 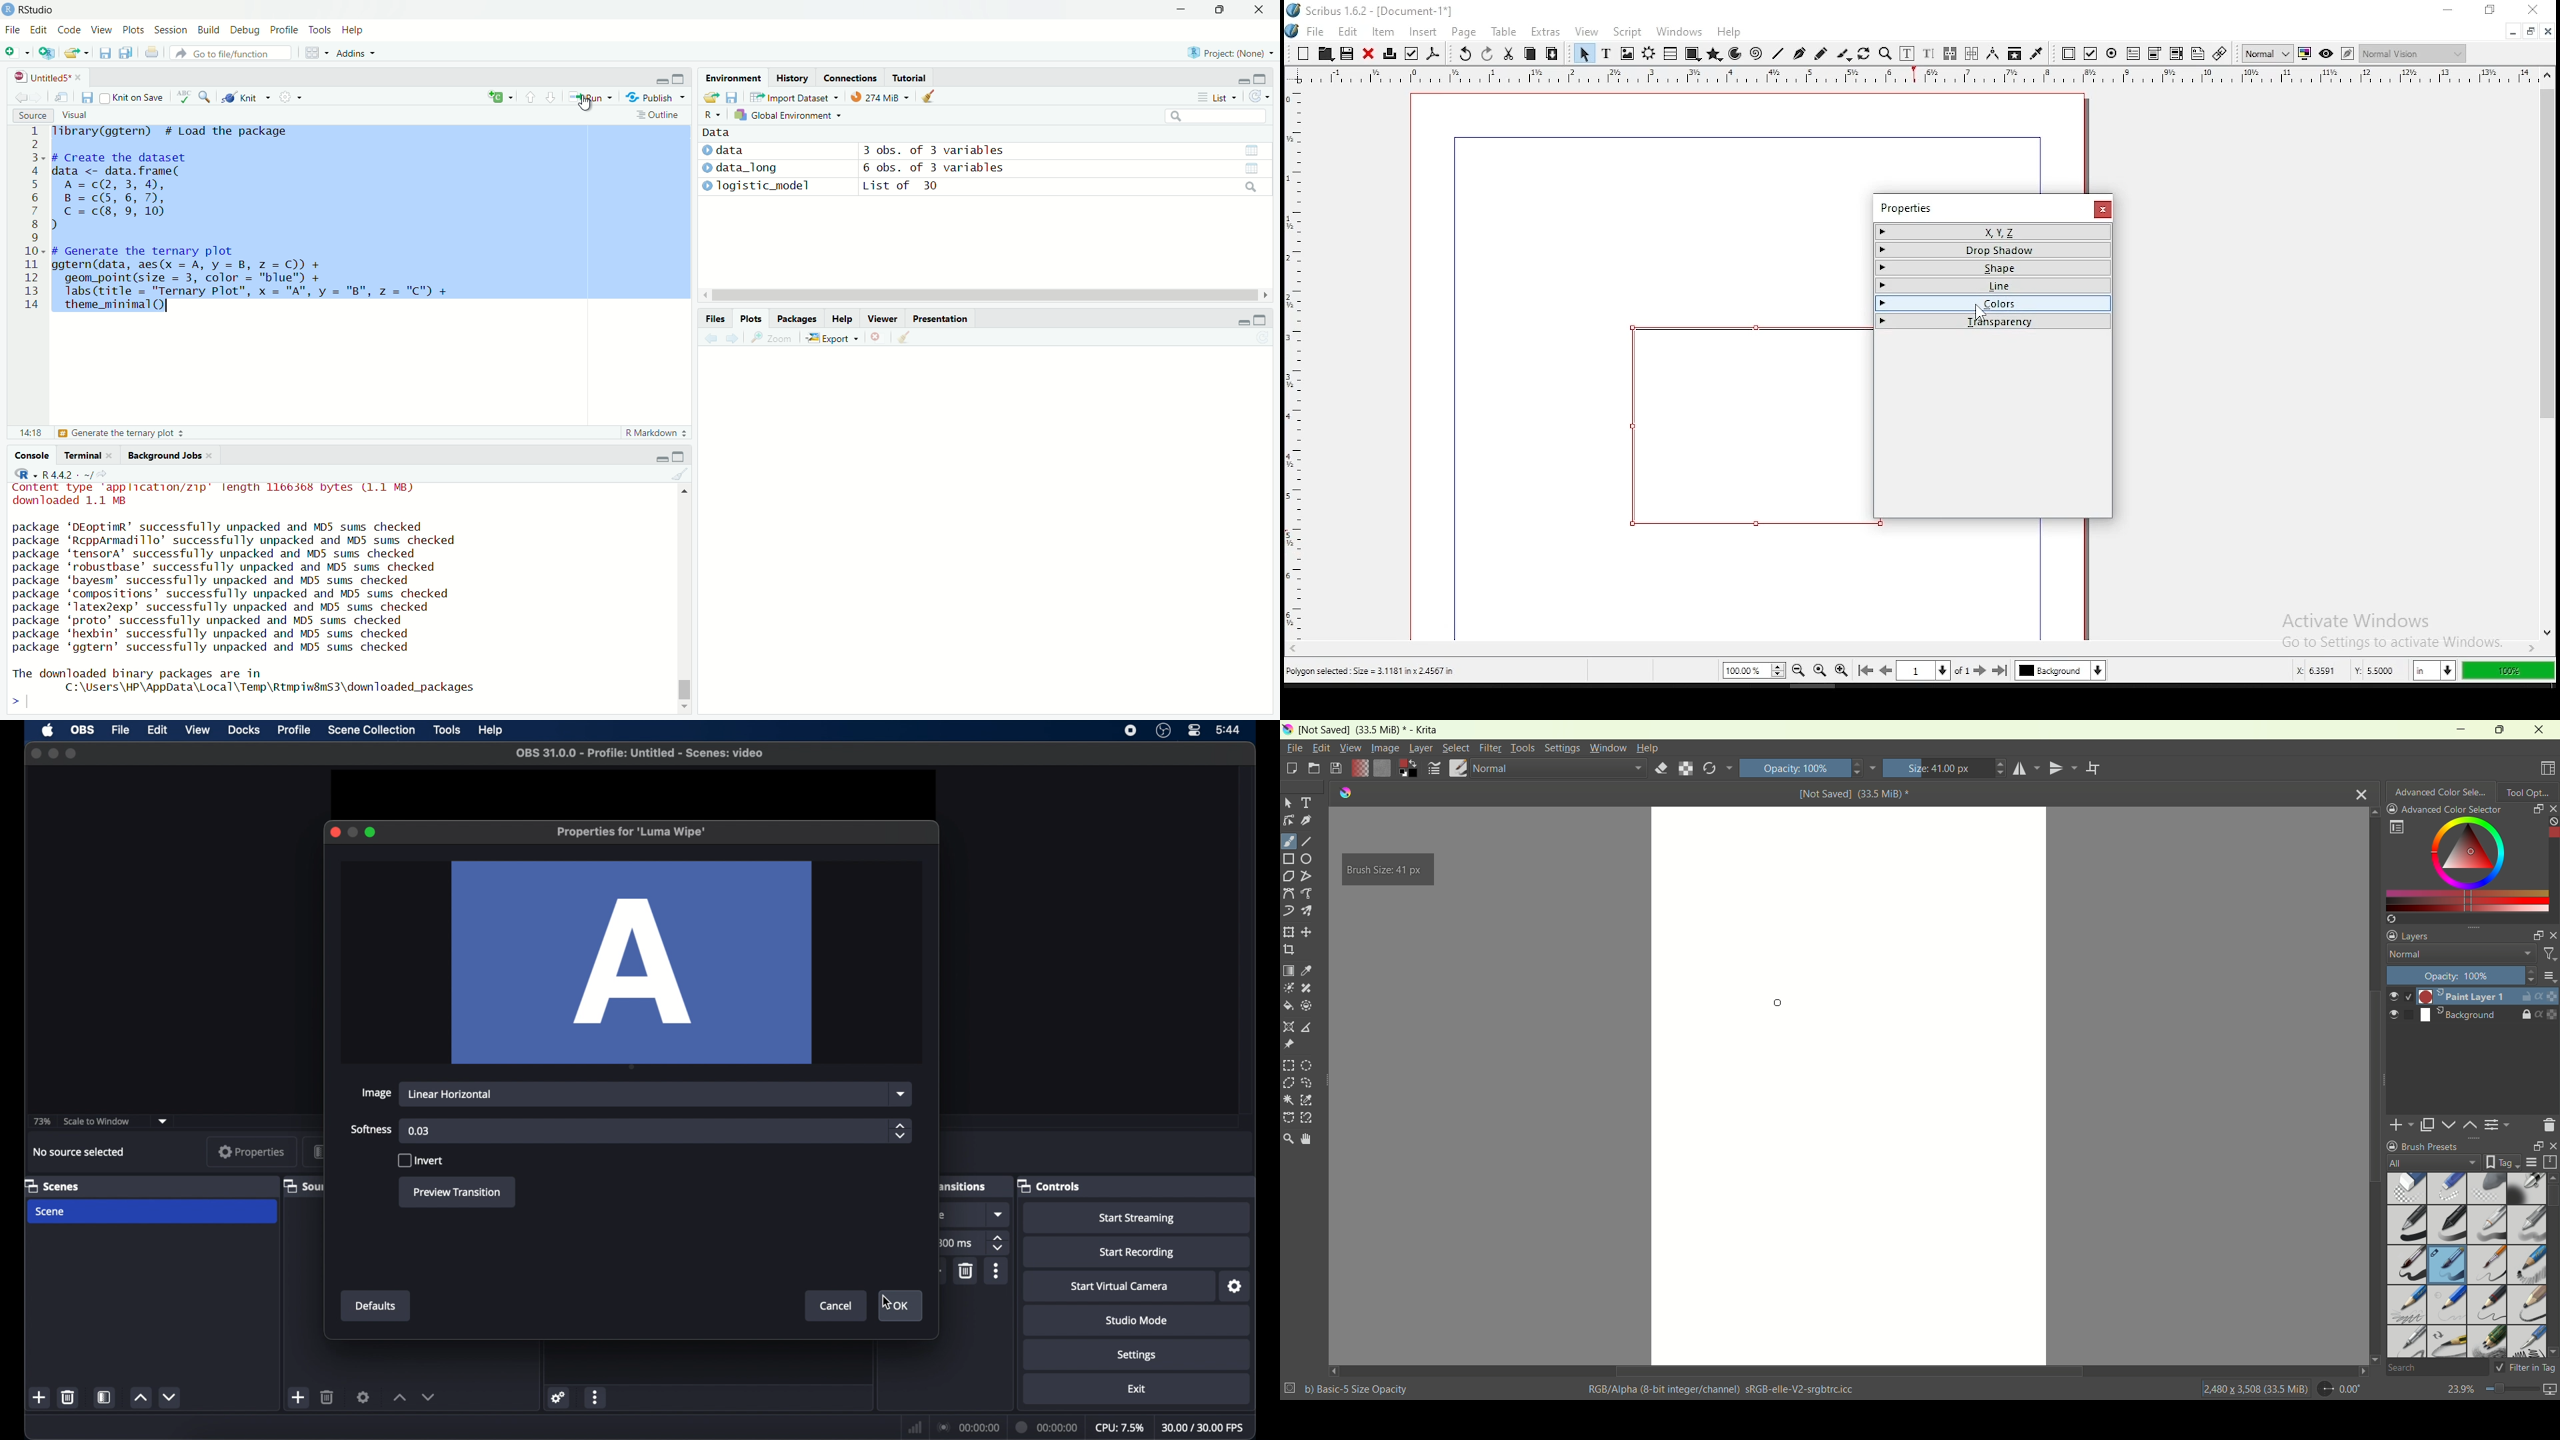 What do you see at coordinates (876, 97) in the screenshot?
I see `274 MiB` at bounding box center [876, 97].